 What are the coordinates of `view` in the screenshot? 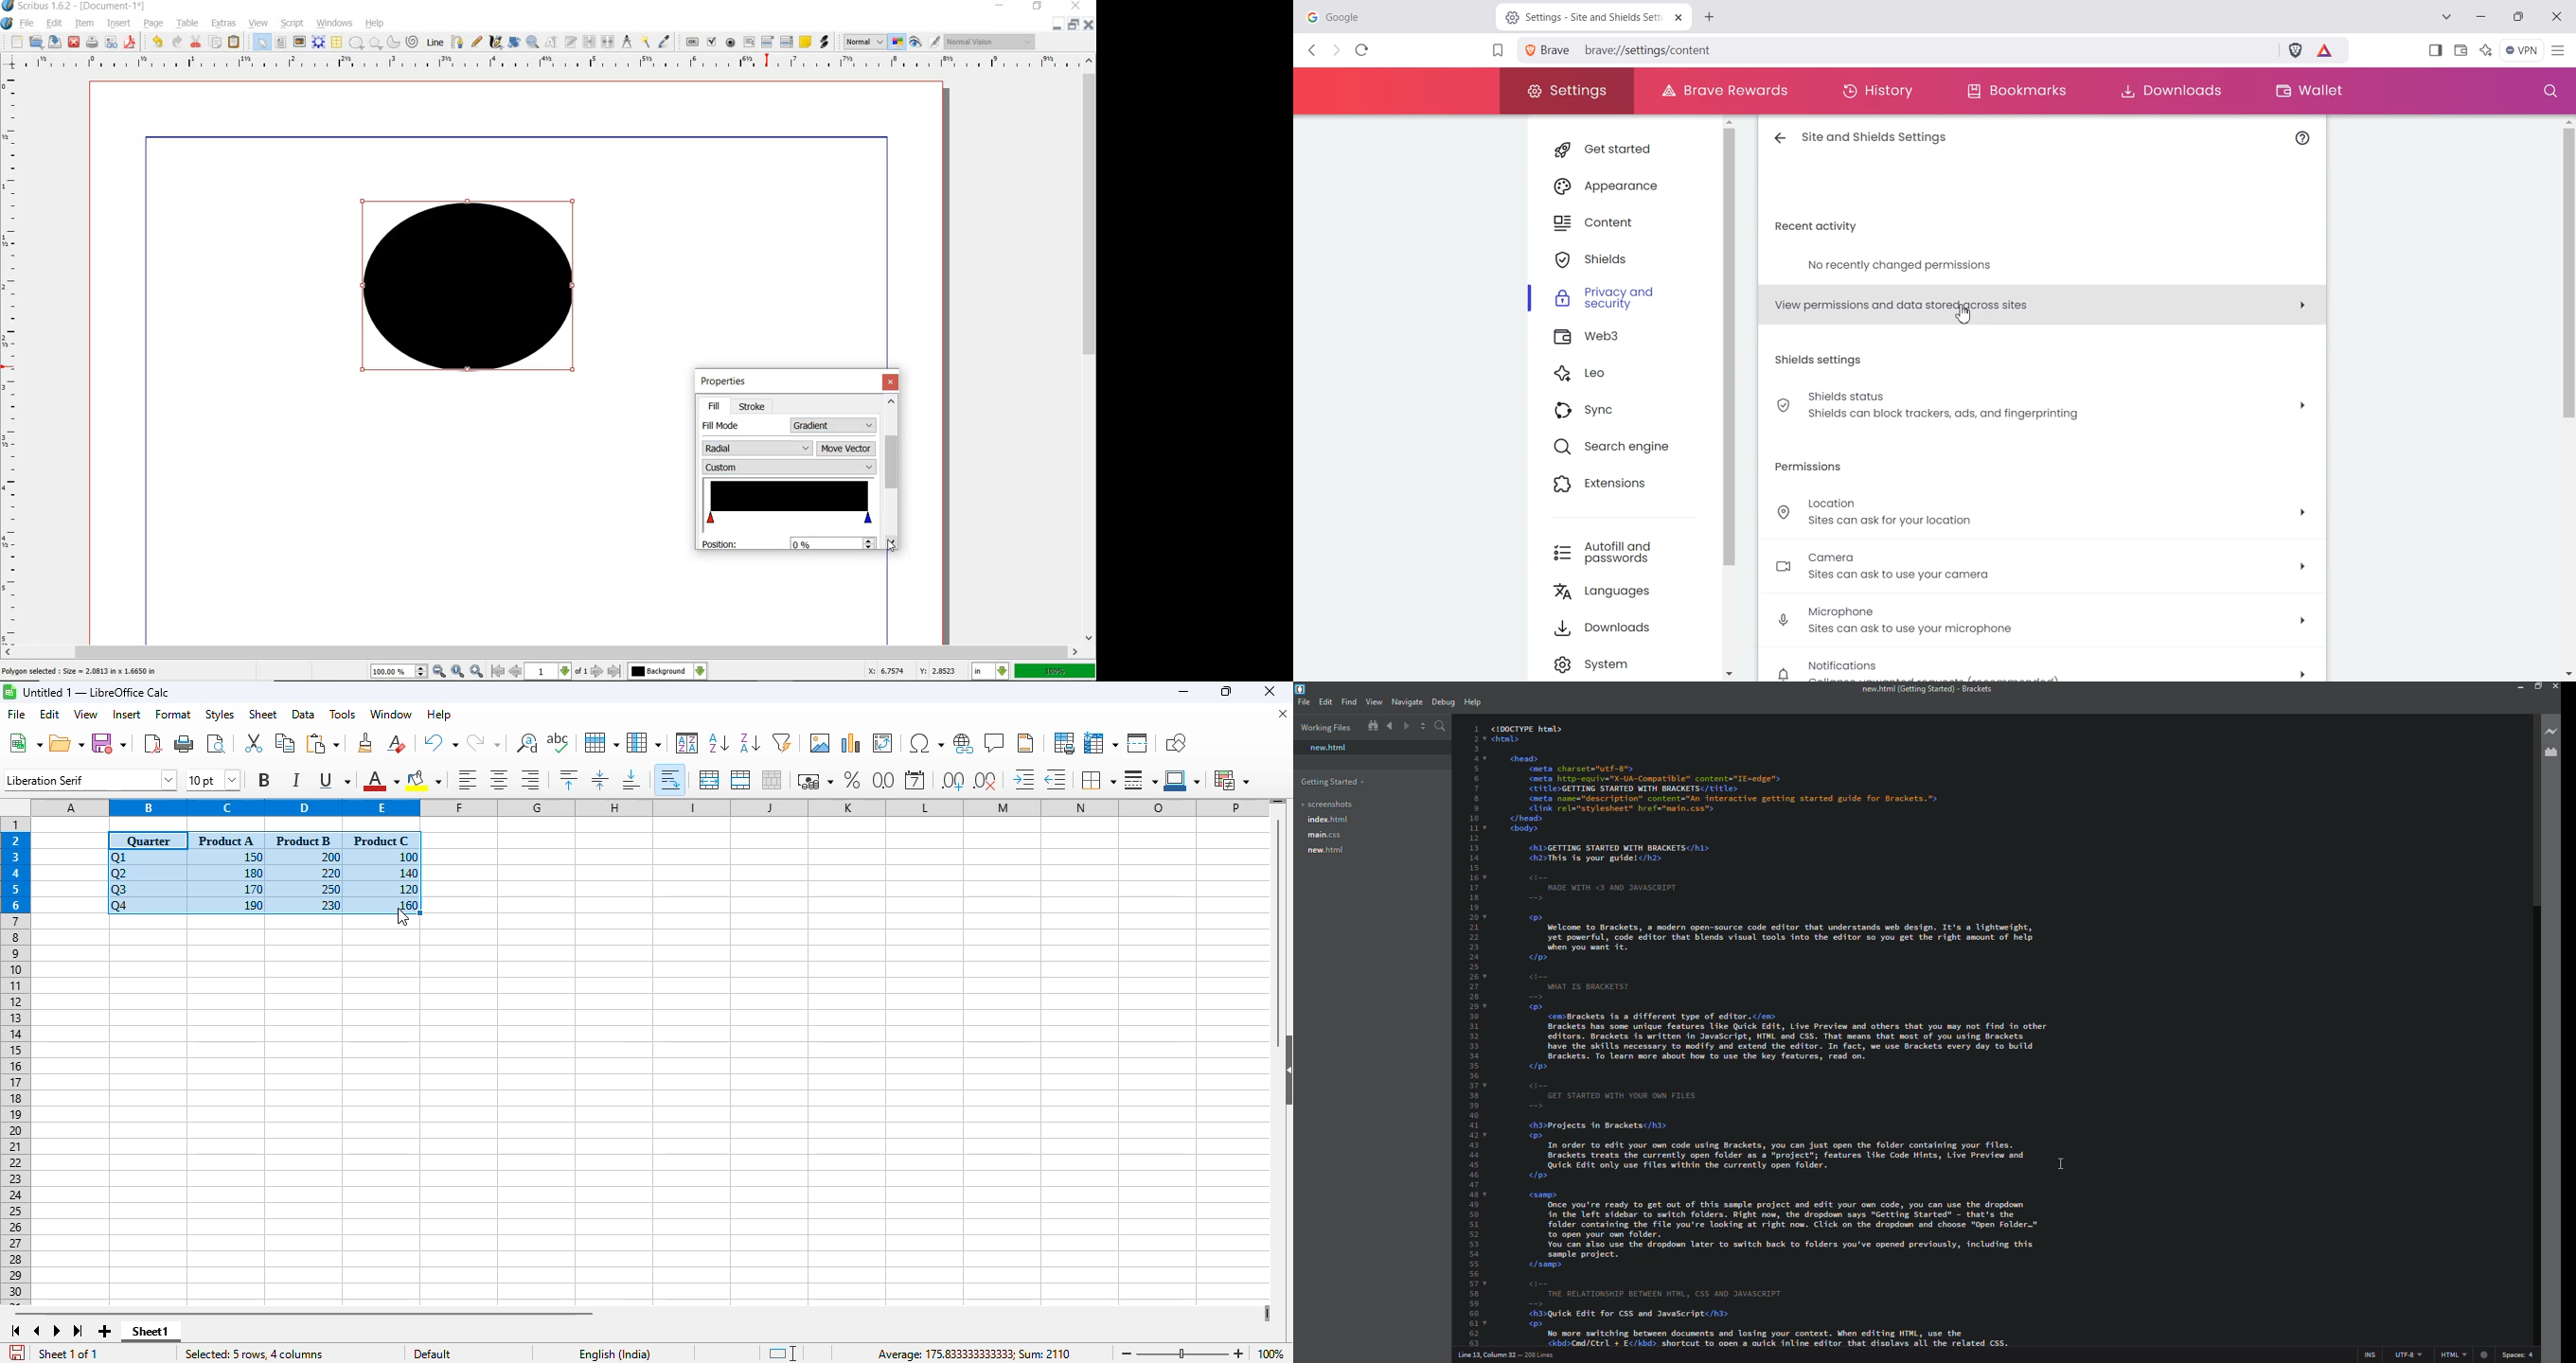 It's located at (1374, 701).